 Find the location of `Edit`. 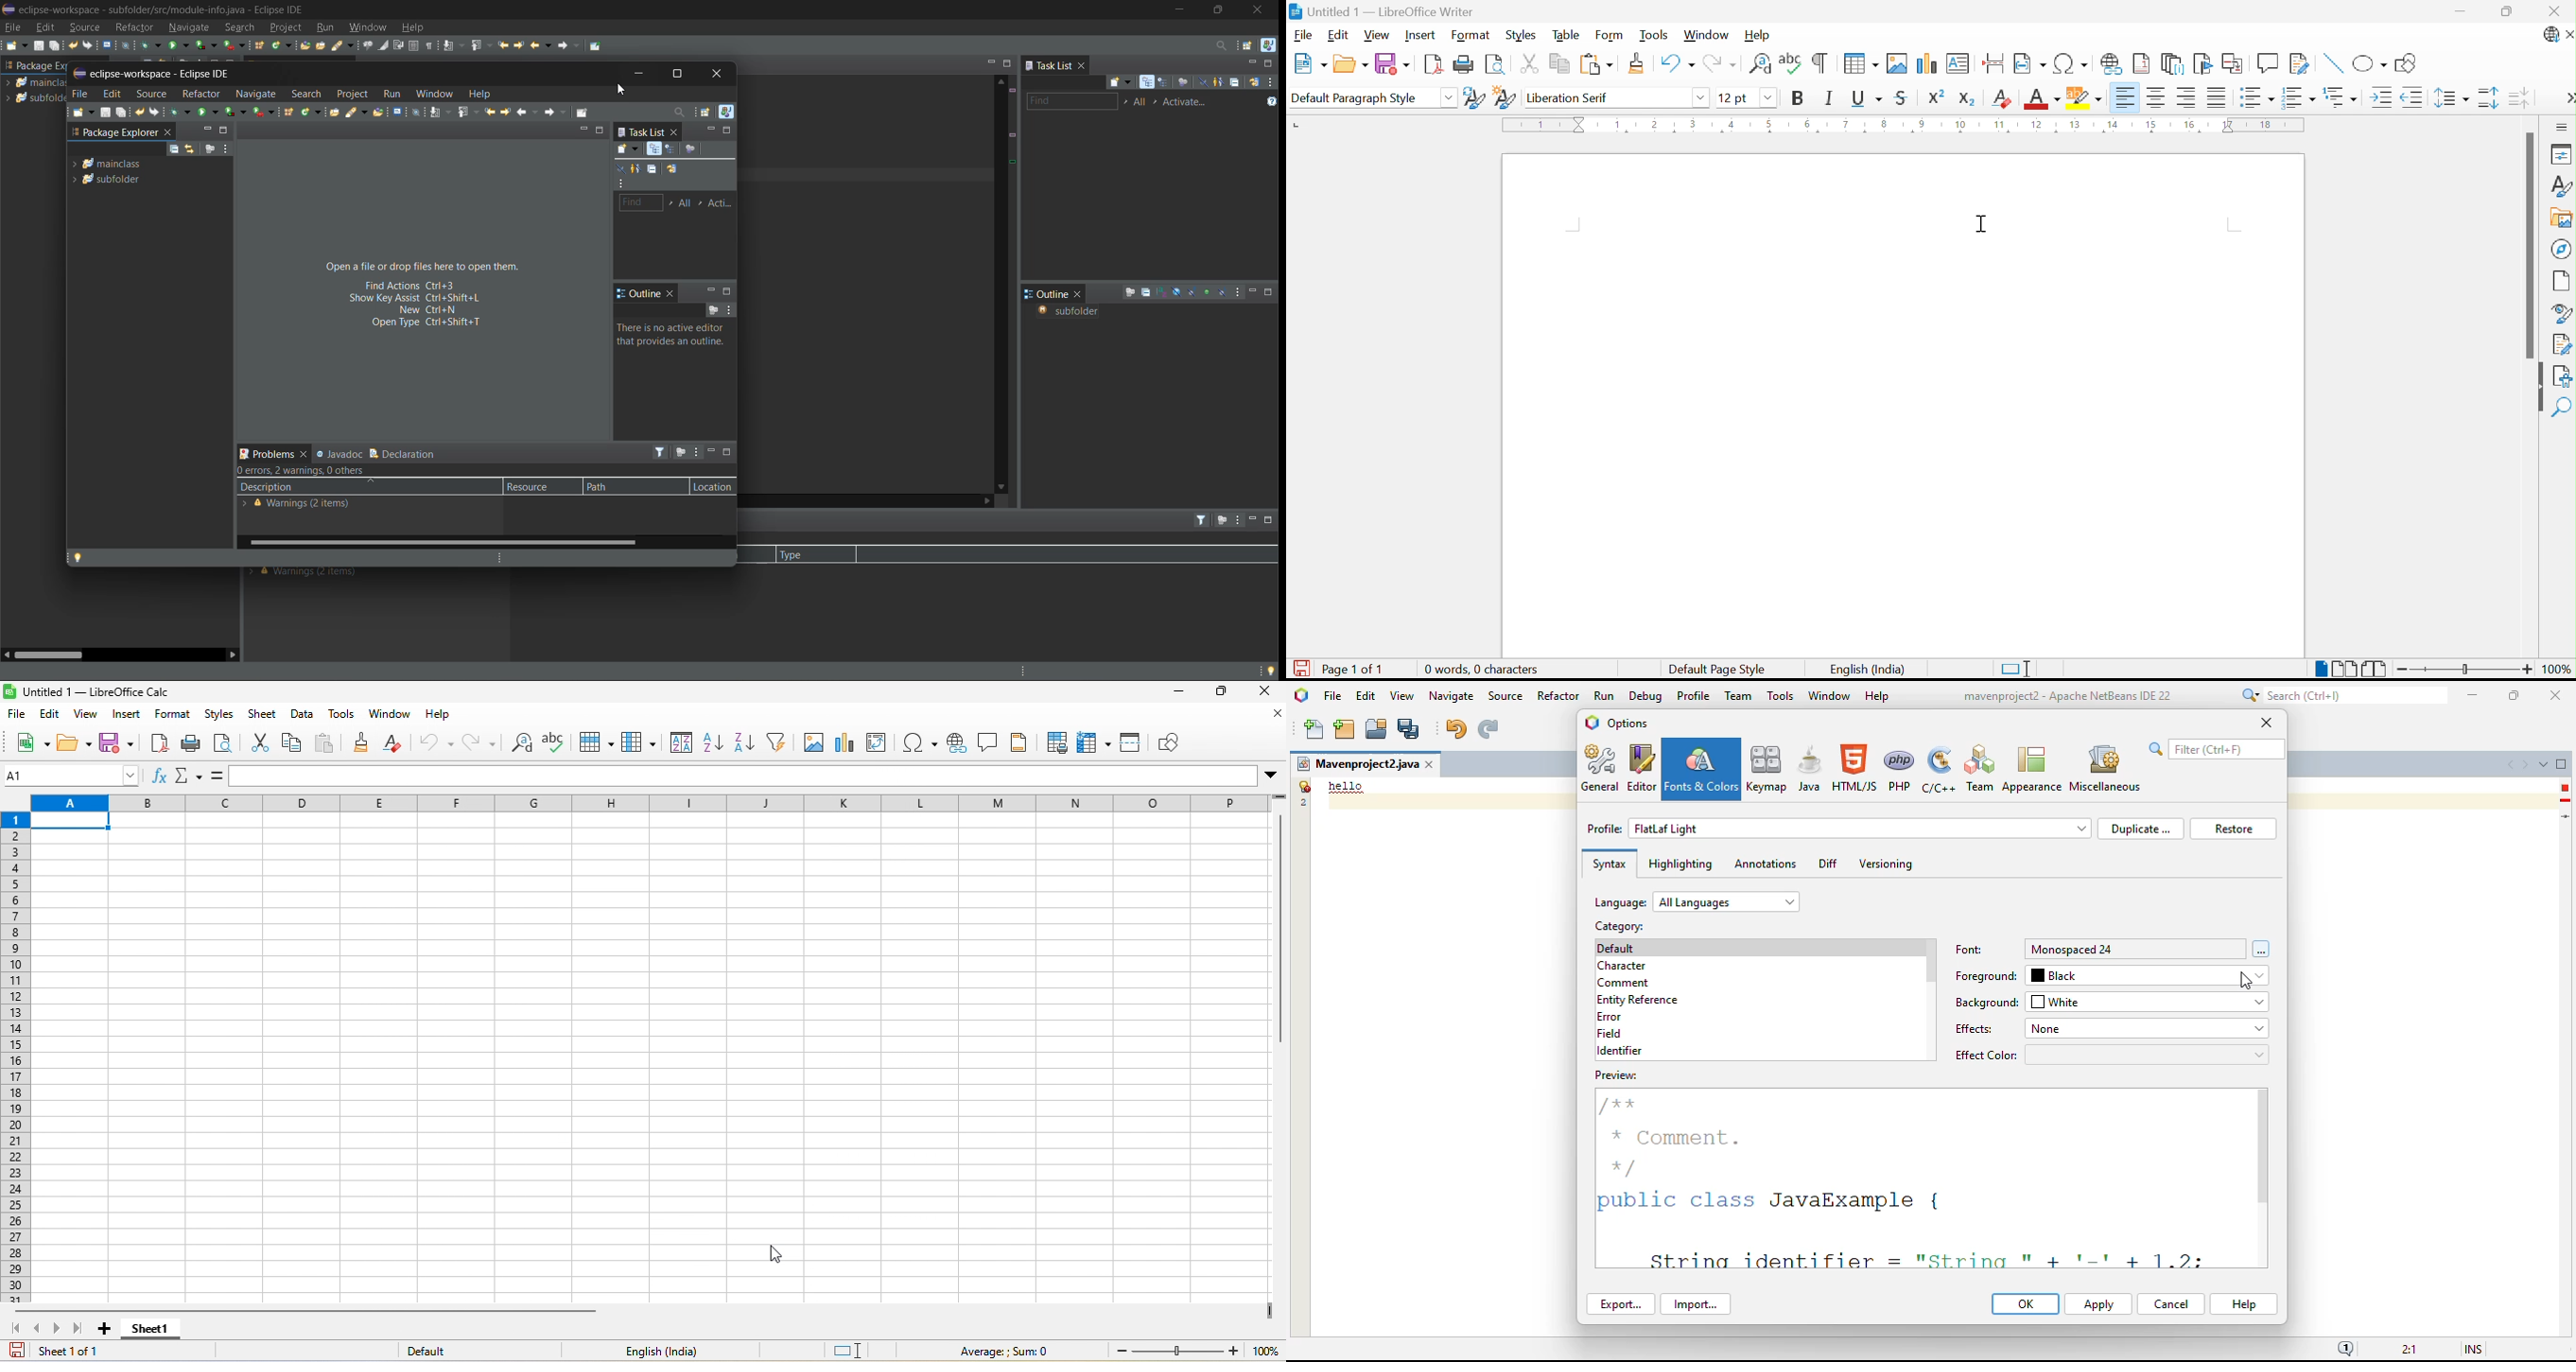

Edit is located at coordinates (1341, 35).